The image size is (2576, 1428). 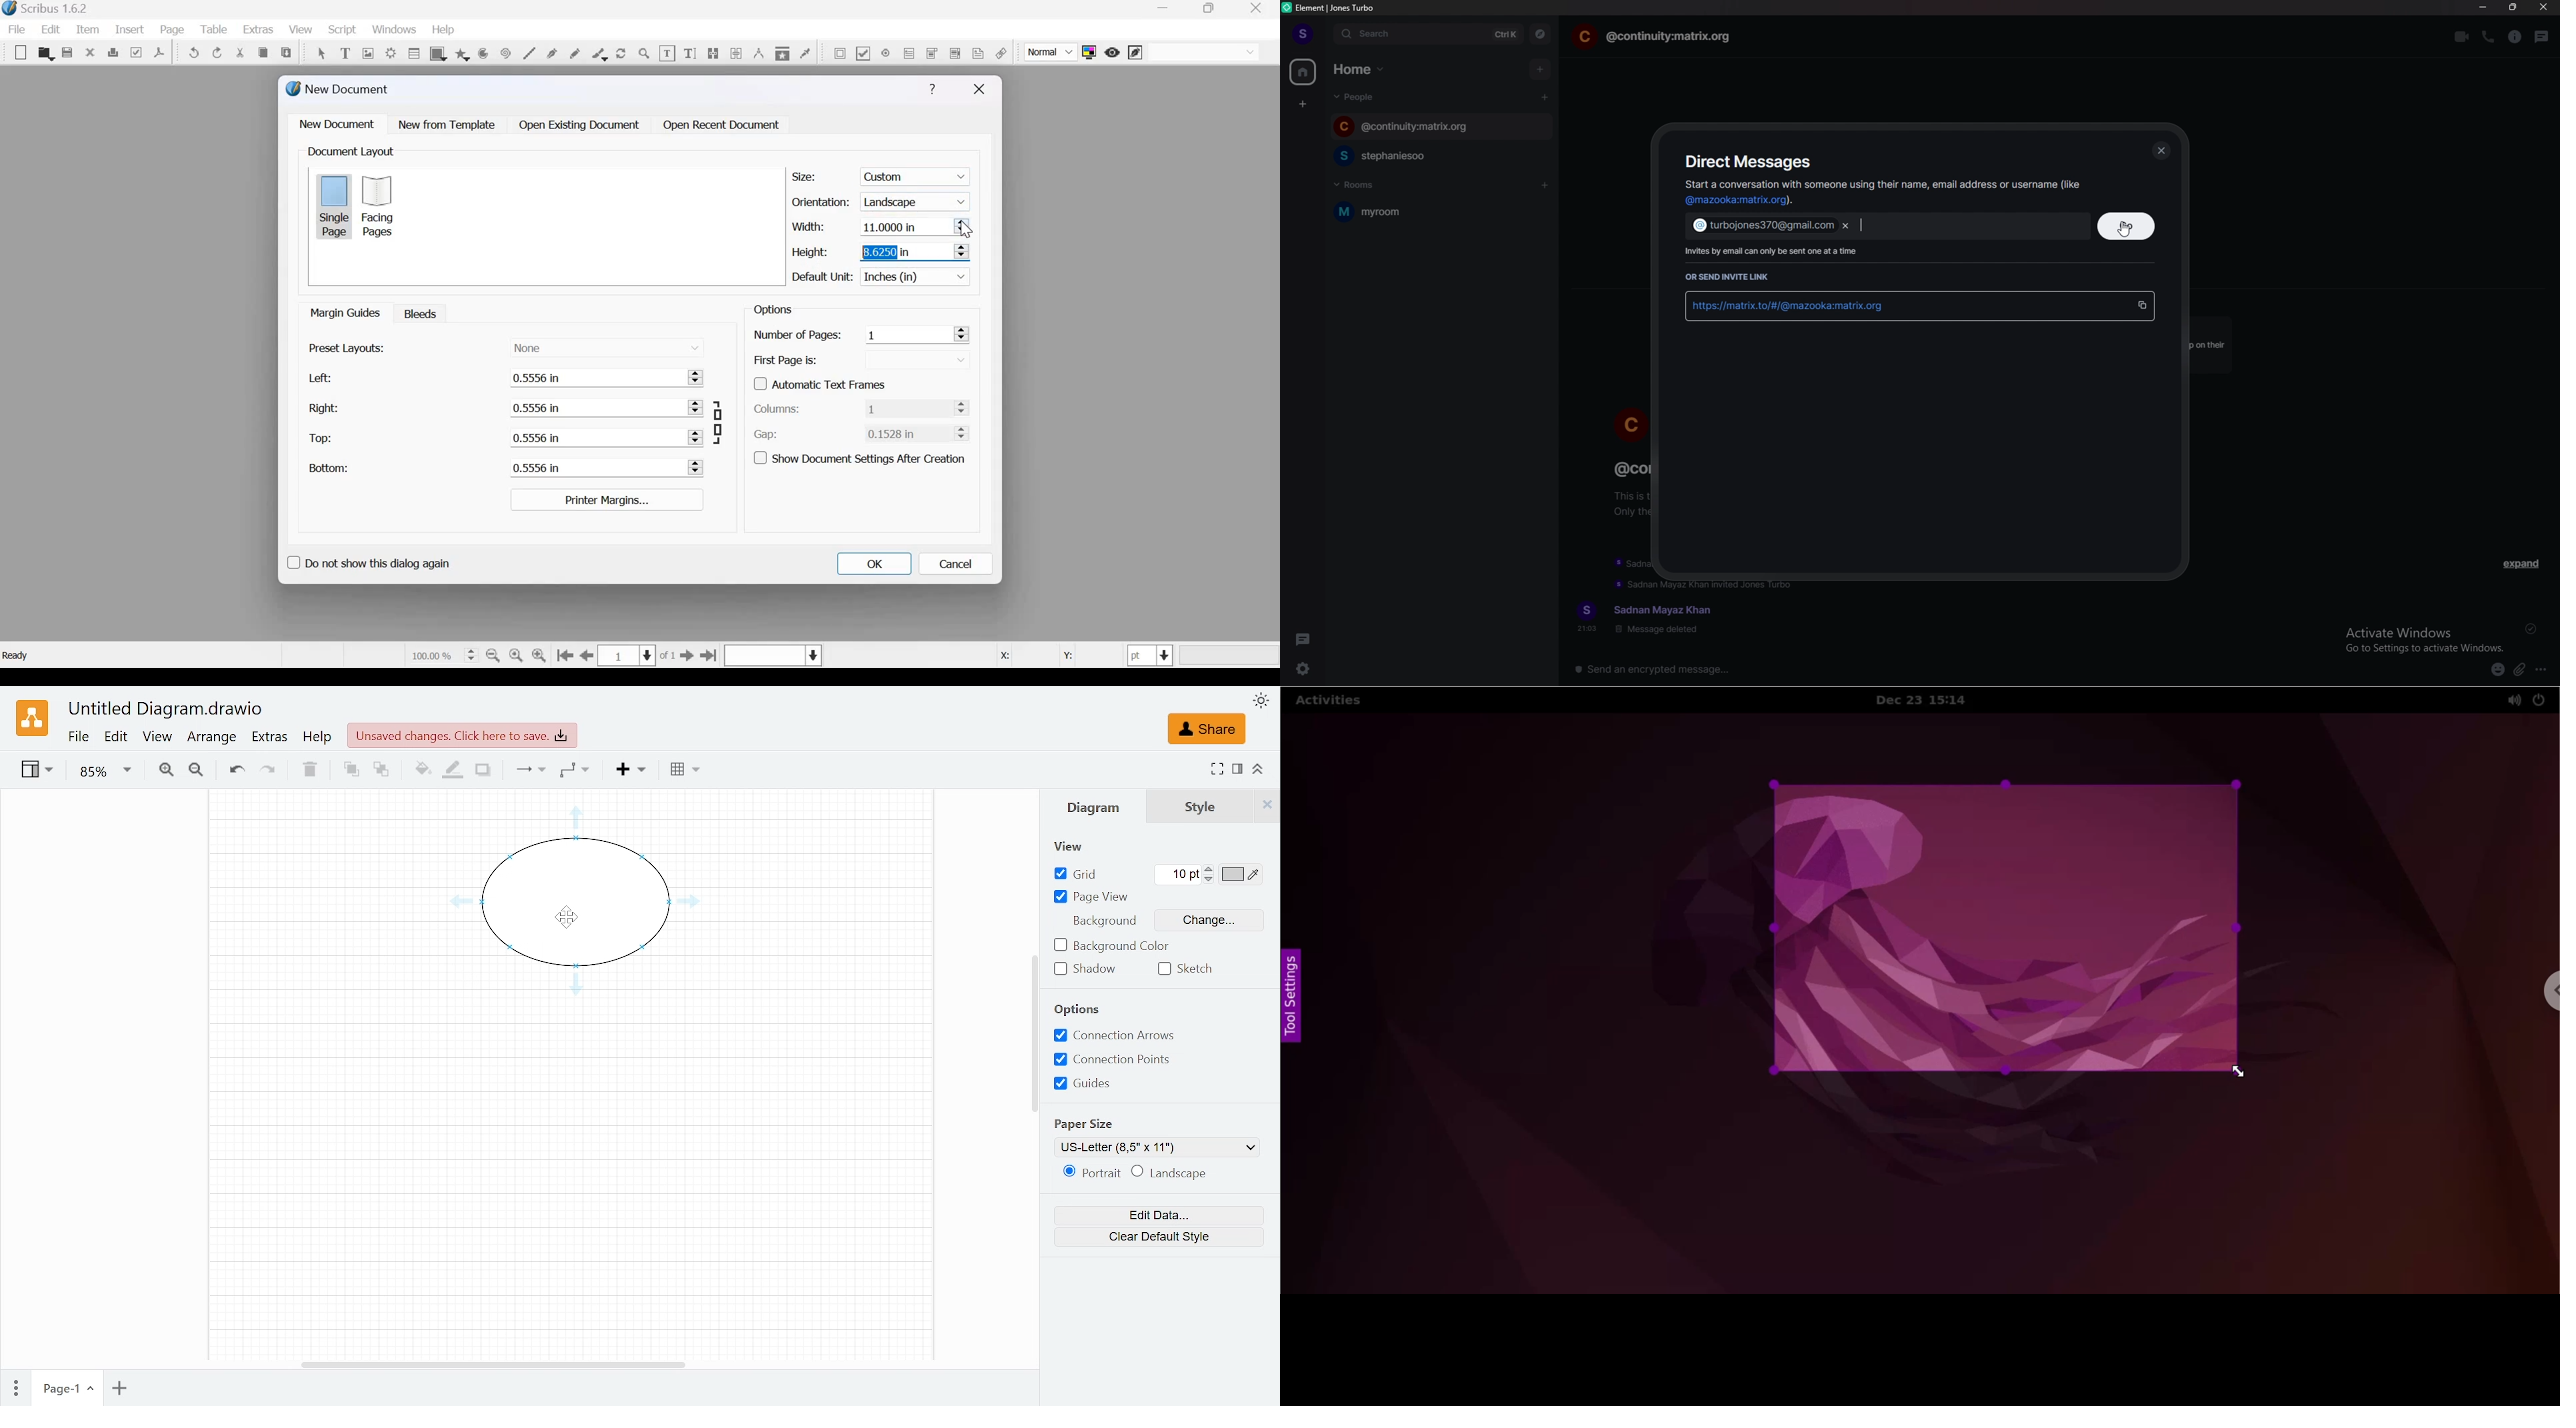 I want to click on Zoom in or zoom out, so click(x=644, y=53).